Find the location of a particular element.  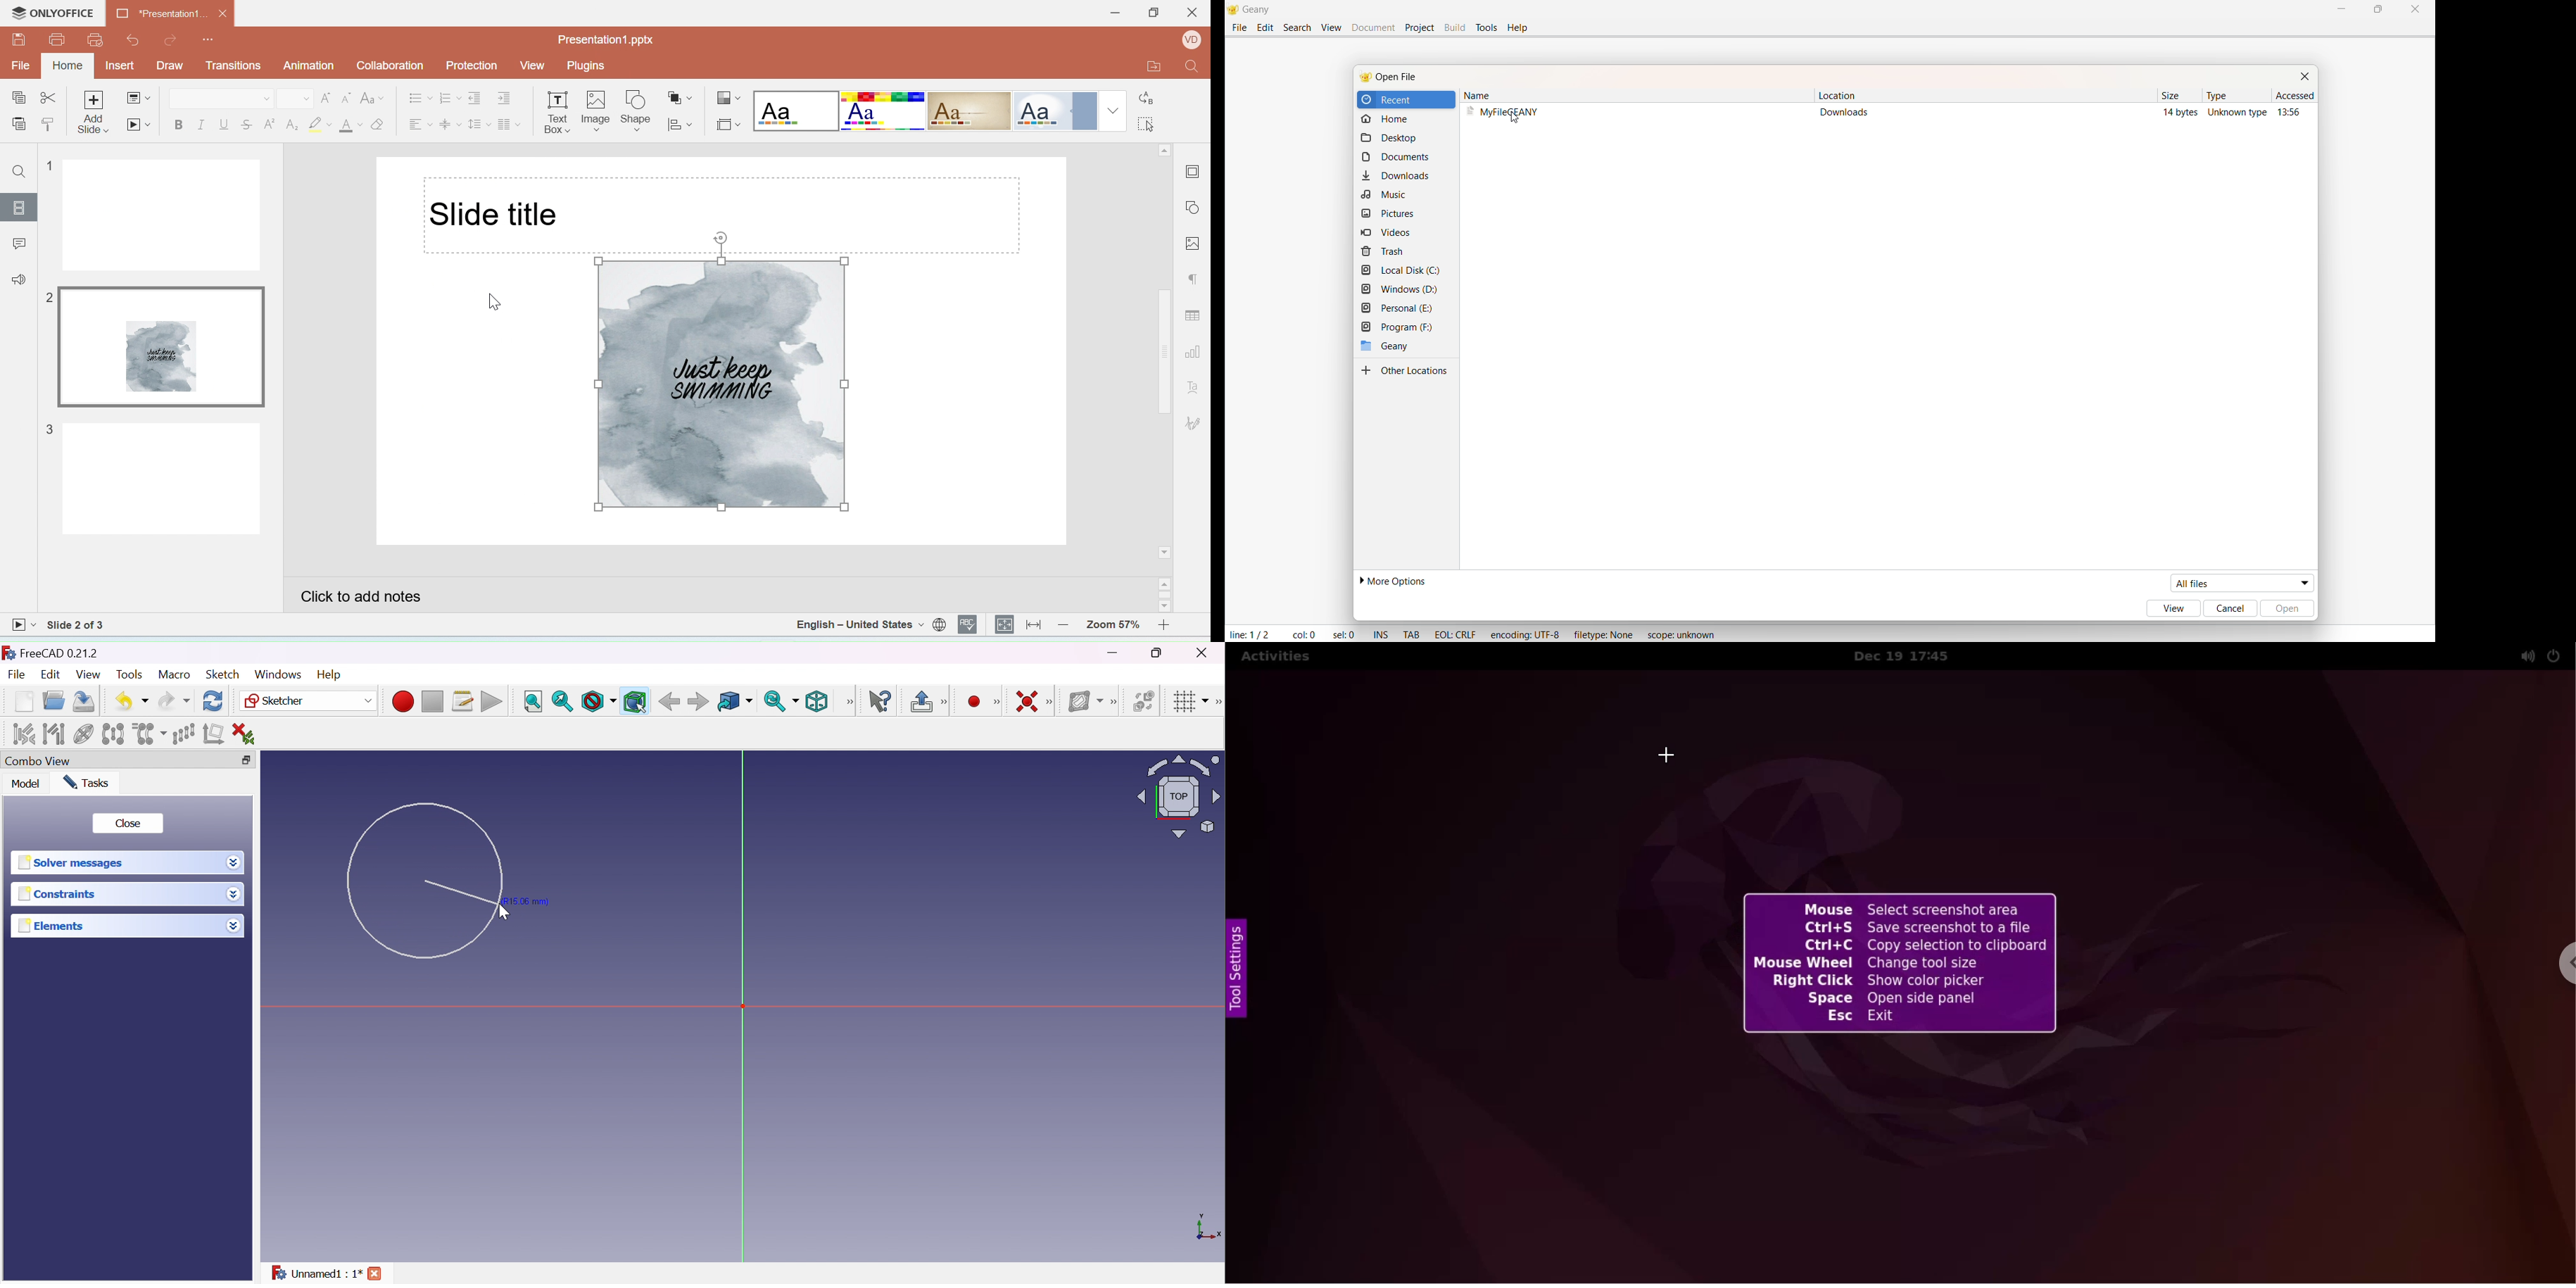

Customize quick access tool bar  is located at coordinates (209, 37).